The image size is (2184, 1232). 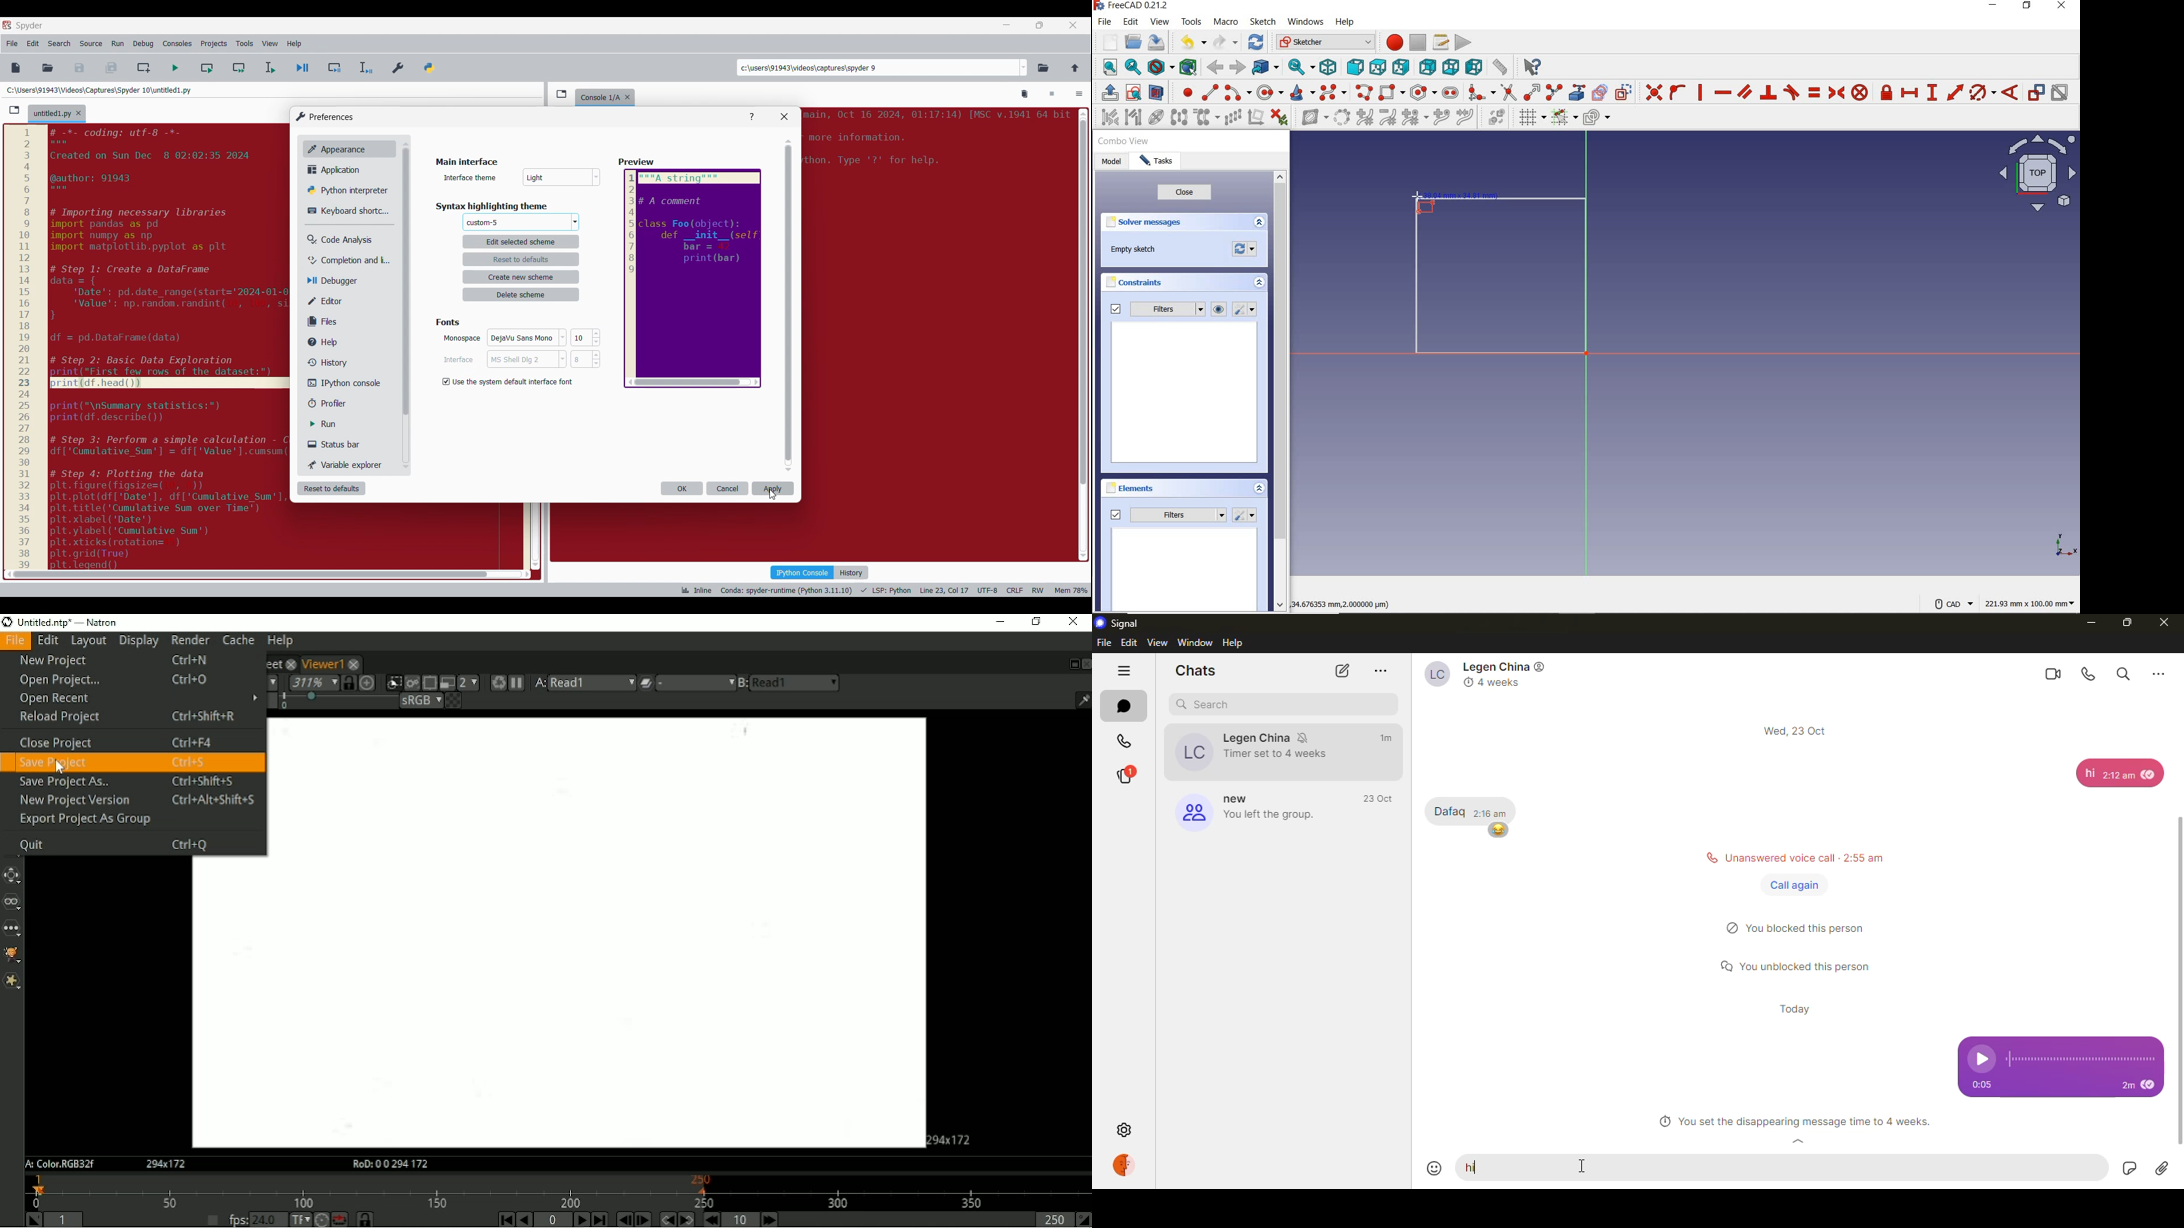 What do you see at coordinates (338, 281) in the screenshot?
I see `Debugger` at bounding box center [338, 281].